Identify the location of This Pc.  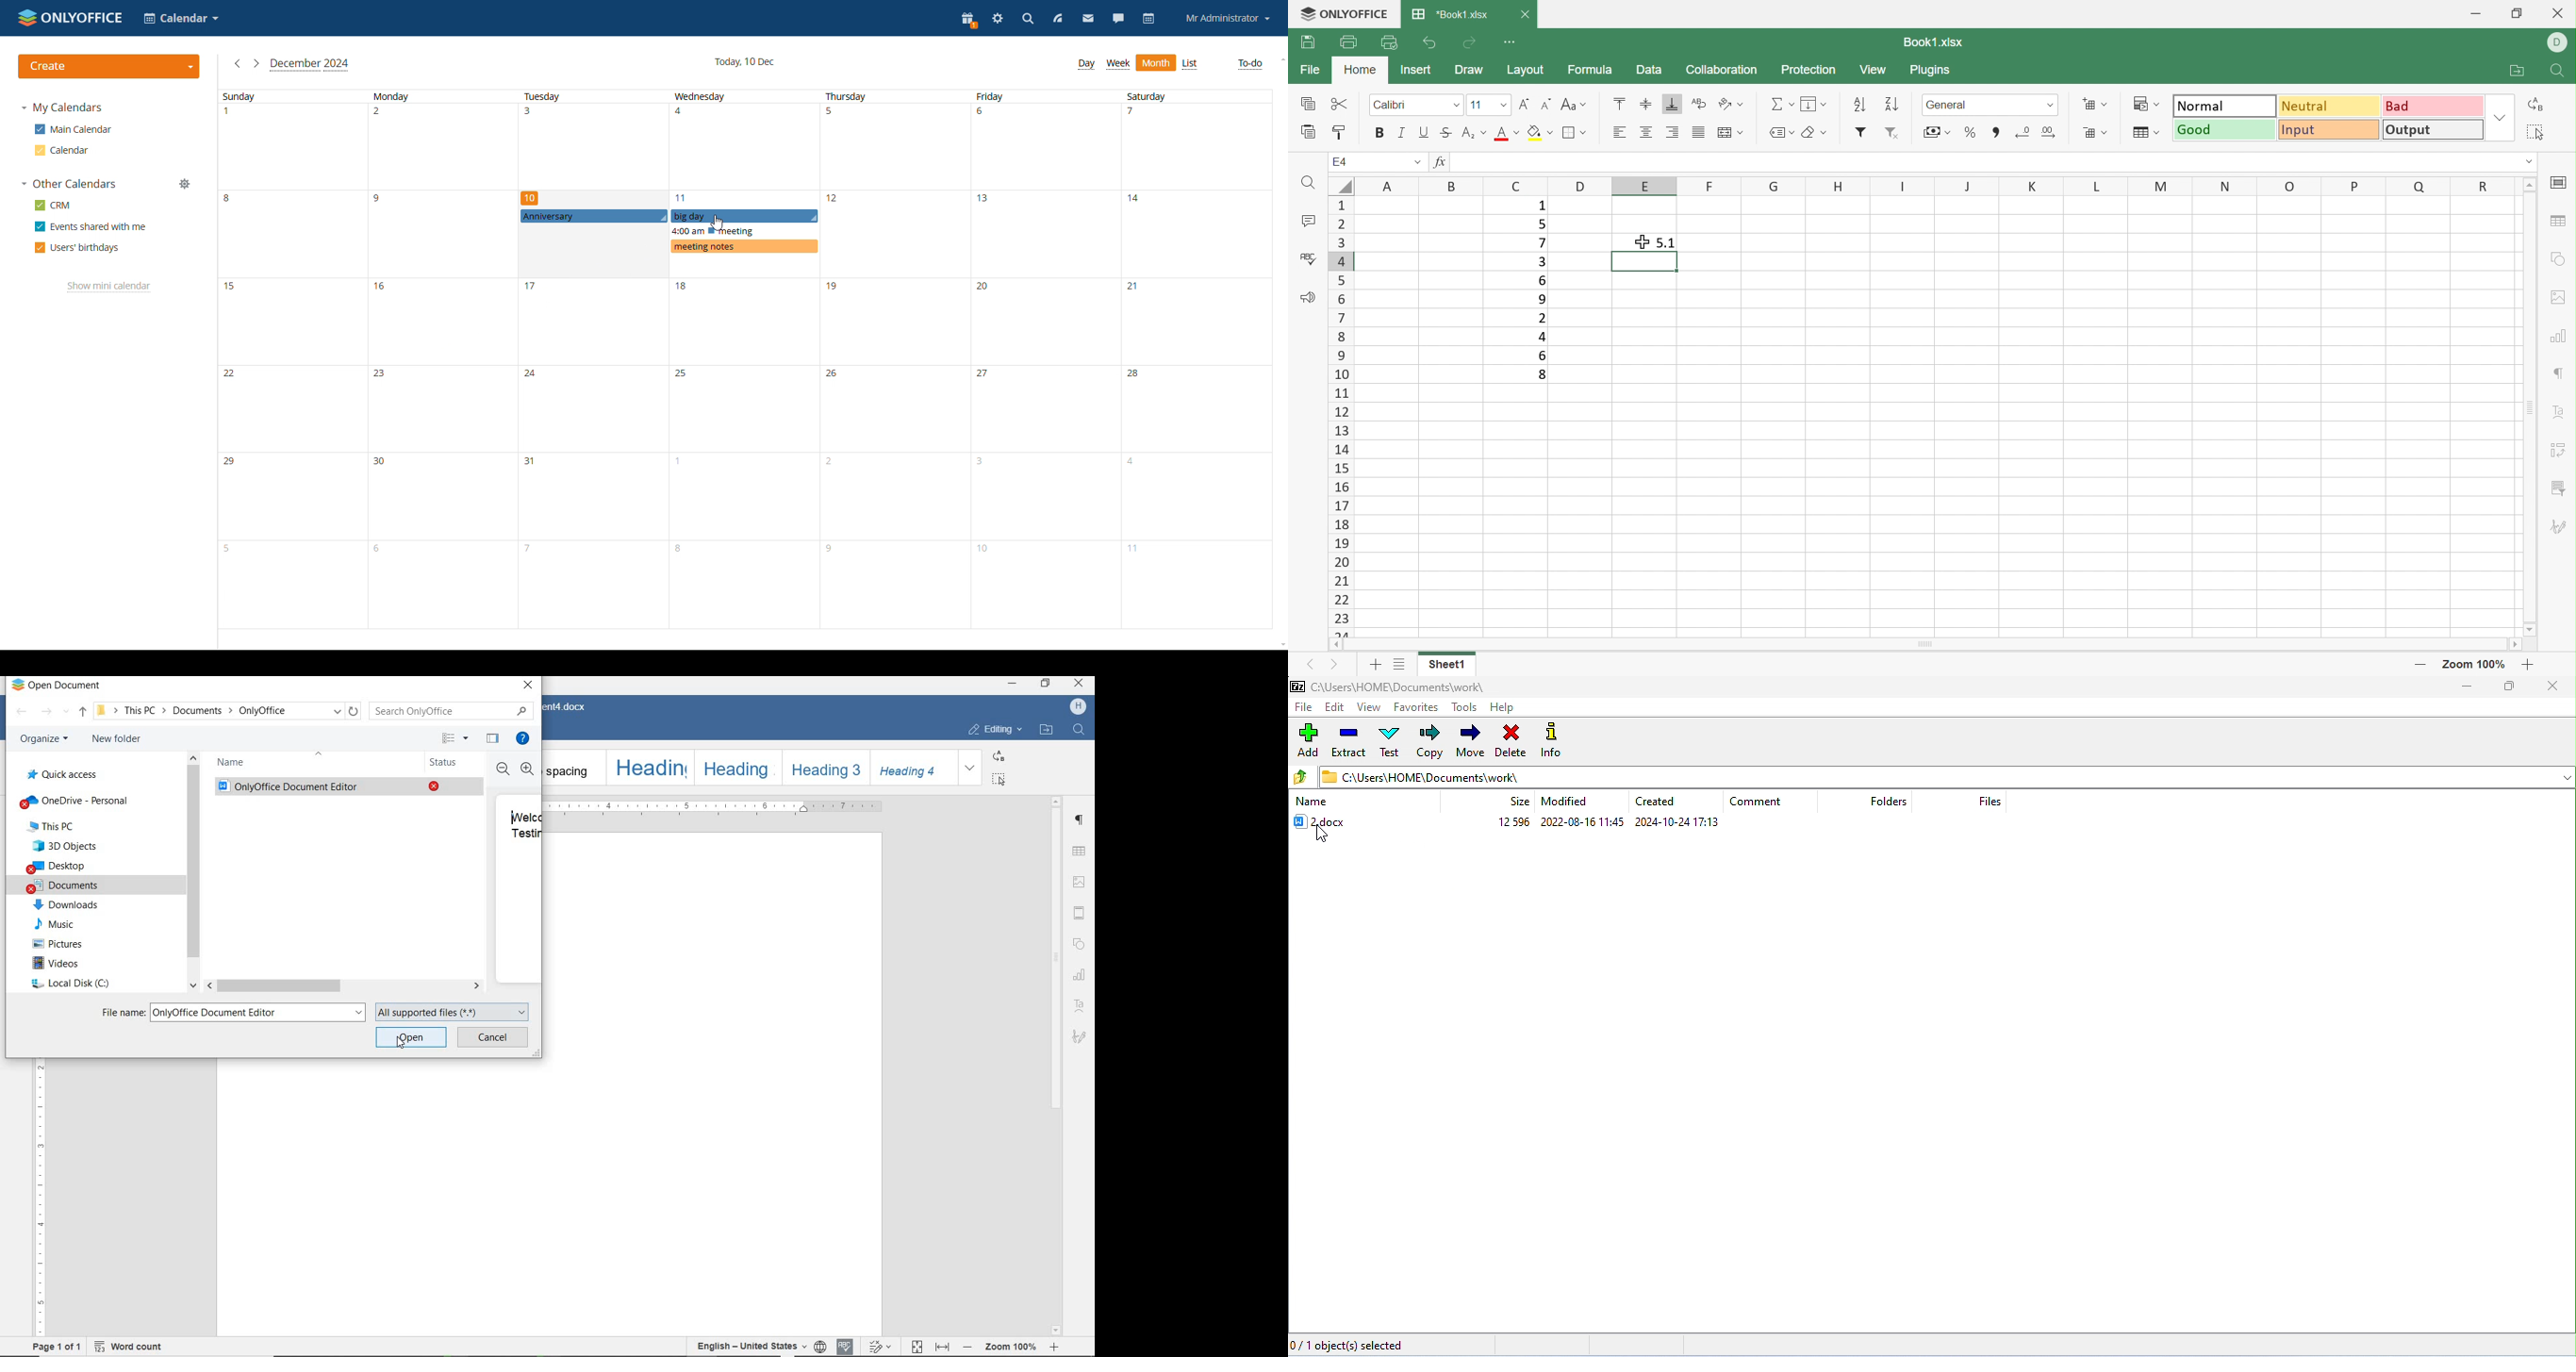
(52, 827).